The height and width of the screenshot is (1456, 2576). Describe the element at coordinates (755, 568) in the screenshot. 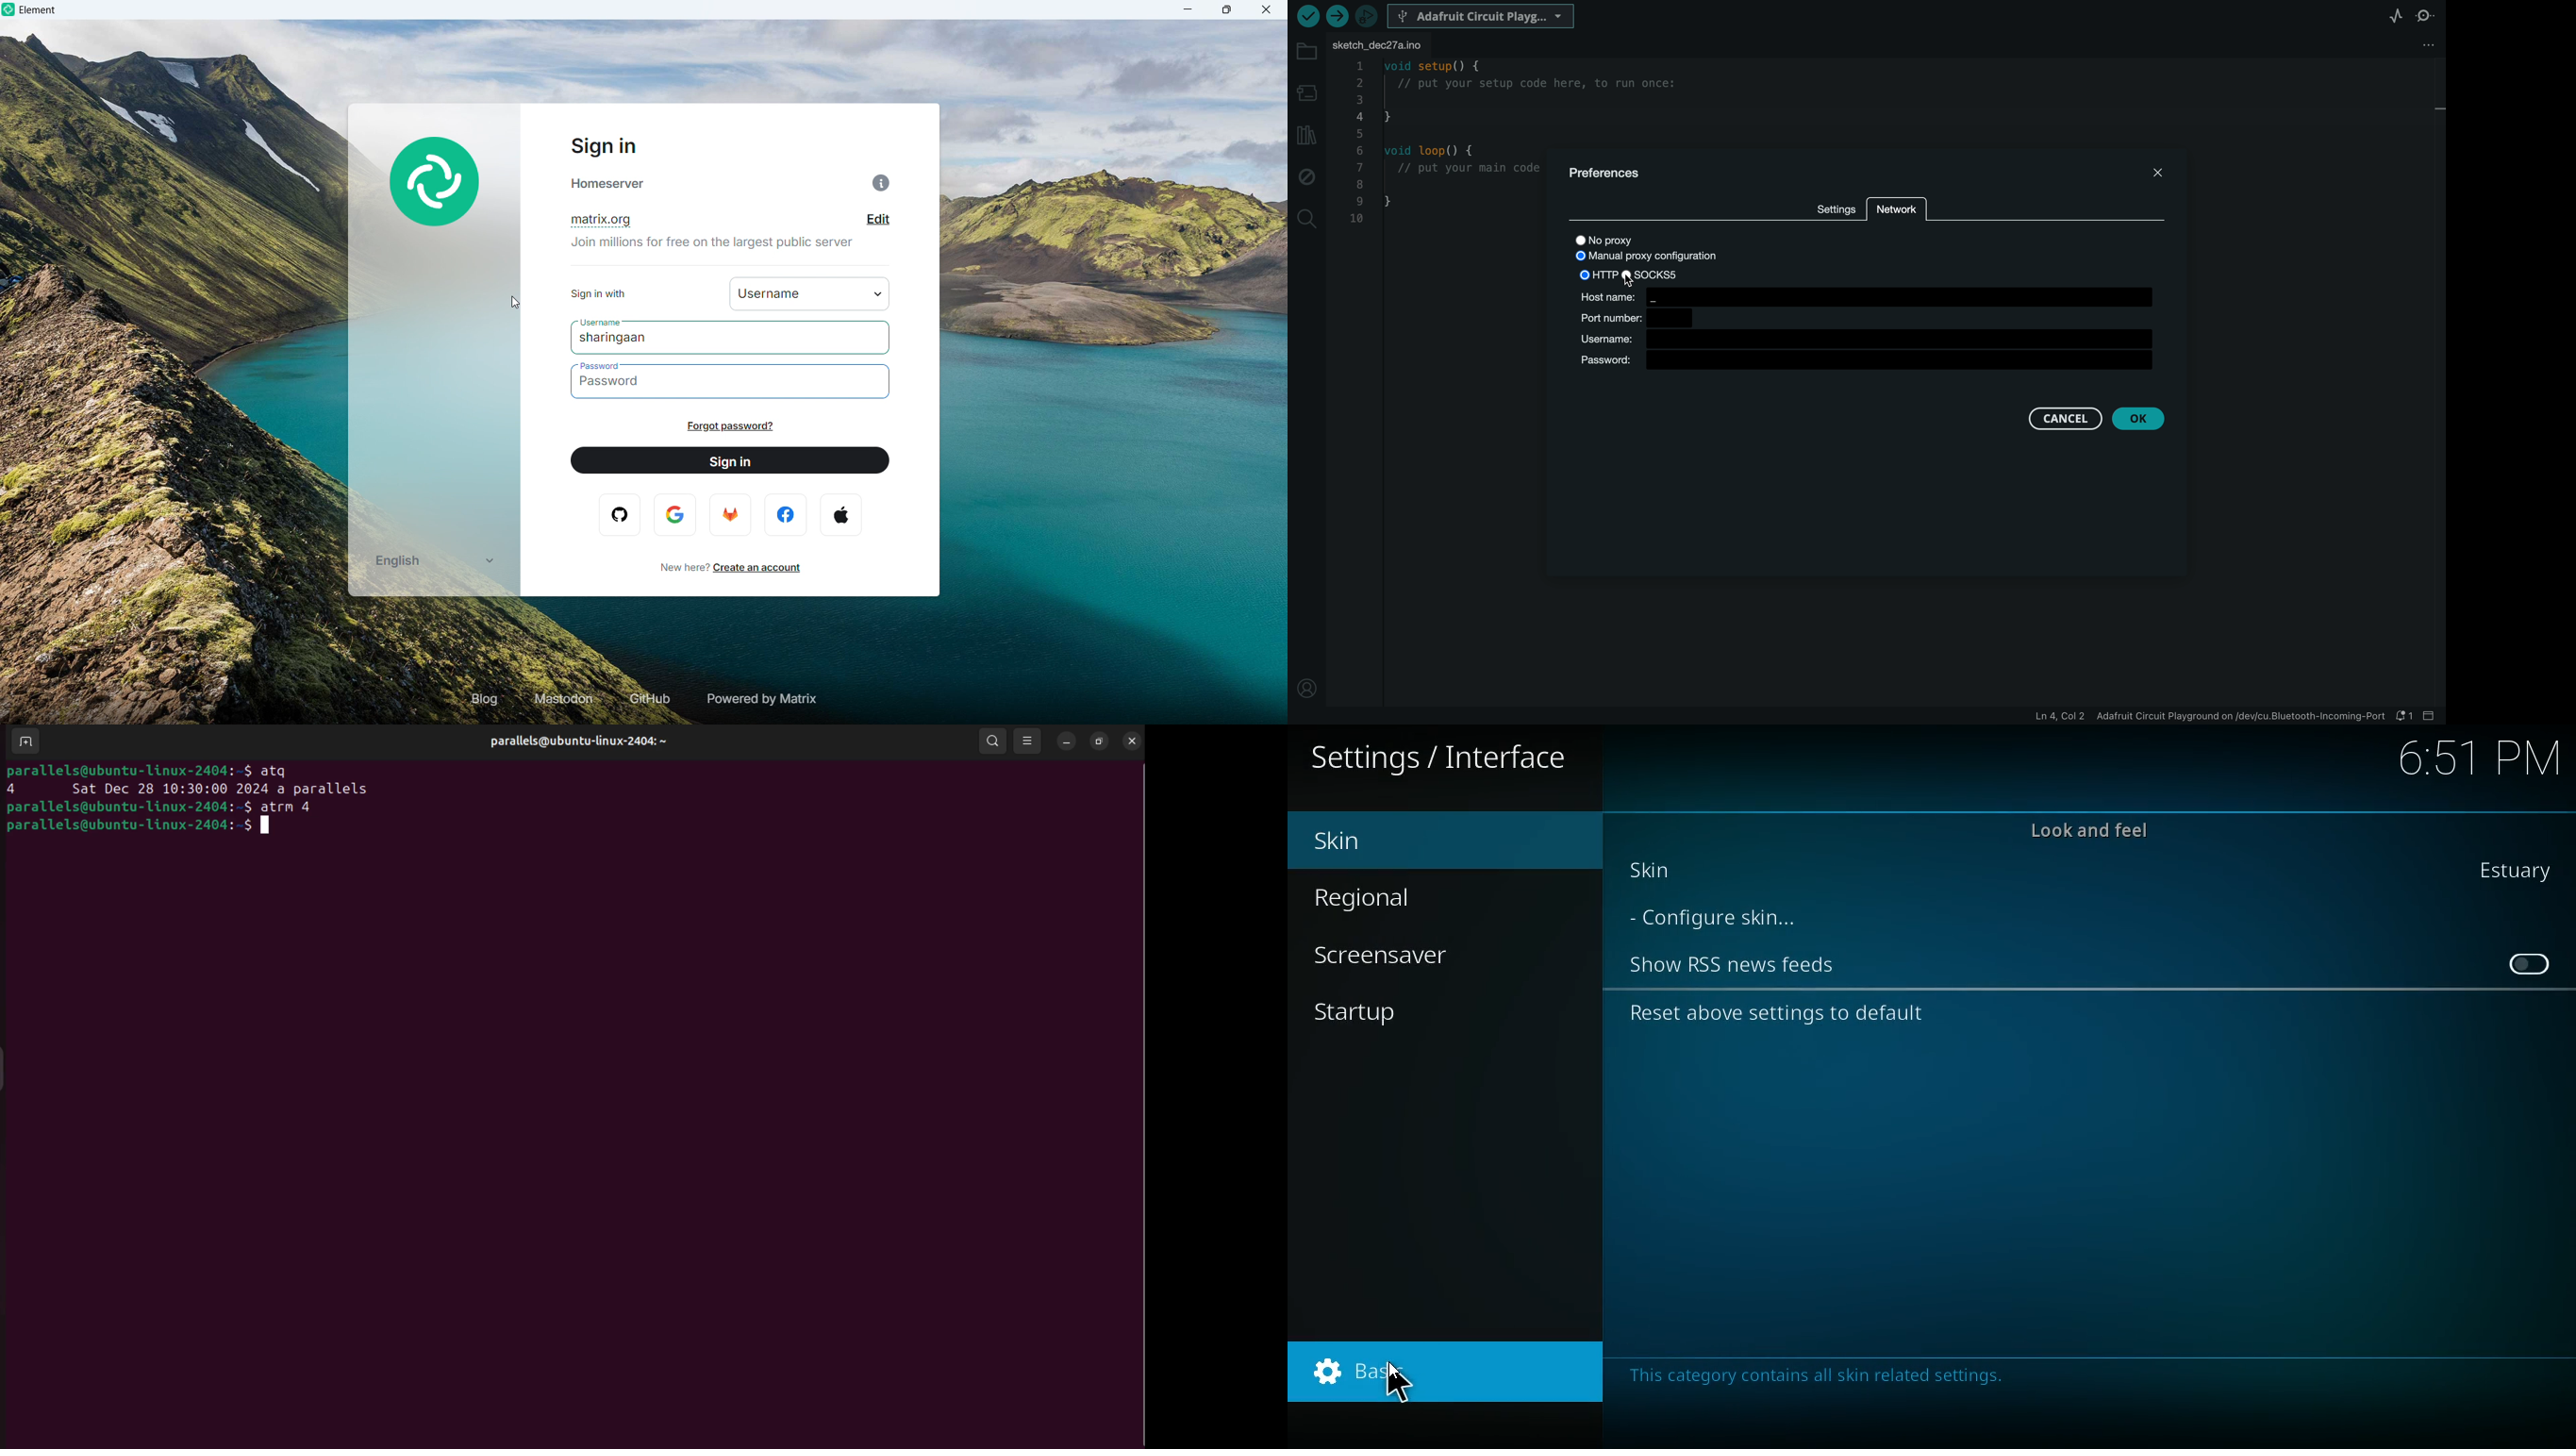

I see `Create an account ` at that location.